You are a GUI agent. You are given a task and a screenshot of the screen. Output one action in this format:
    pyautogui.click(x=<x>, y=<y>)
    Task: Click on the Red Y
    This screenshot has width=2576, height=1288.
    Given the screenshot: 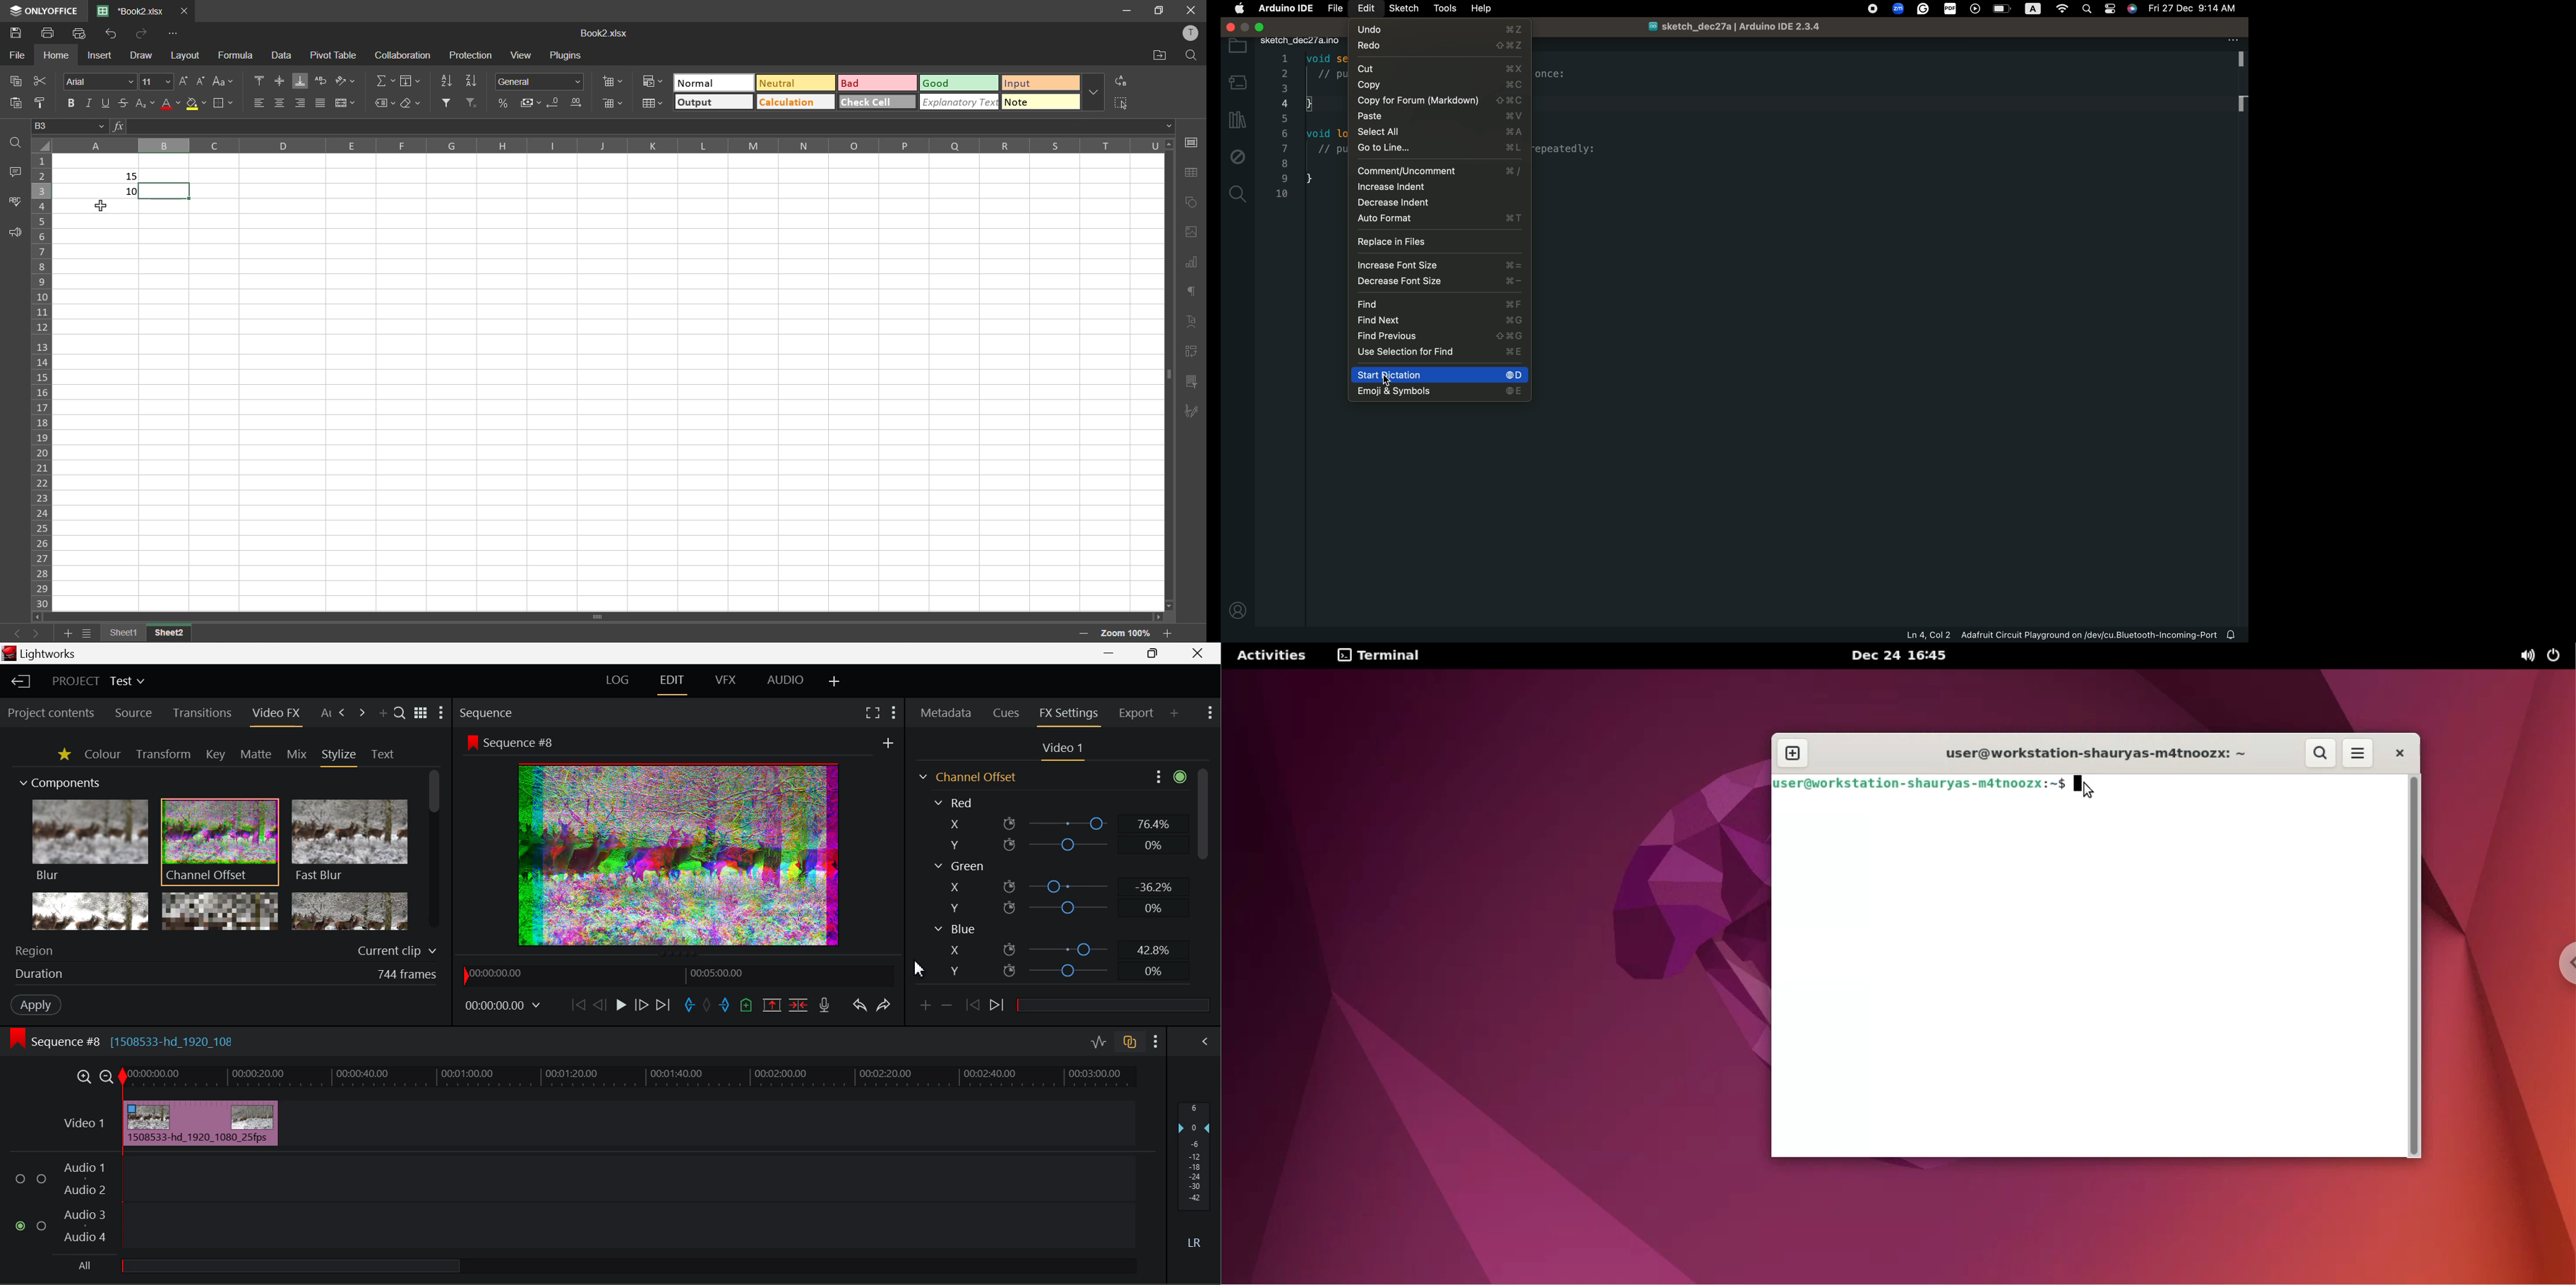 What is the action you would take?
    pyautogui.click(x=1055, y=845)
    